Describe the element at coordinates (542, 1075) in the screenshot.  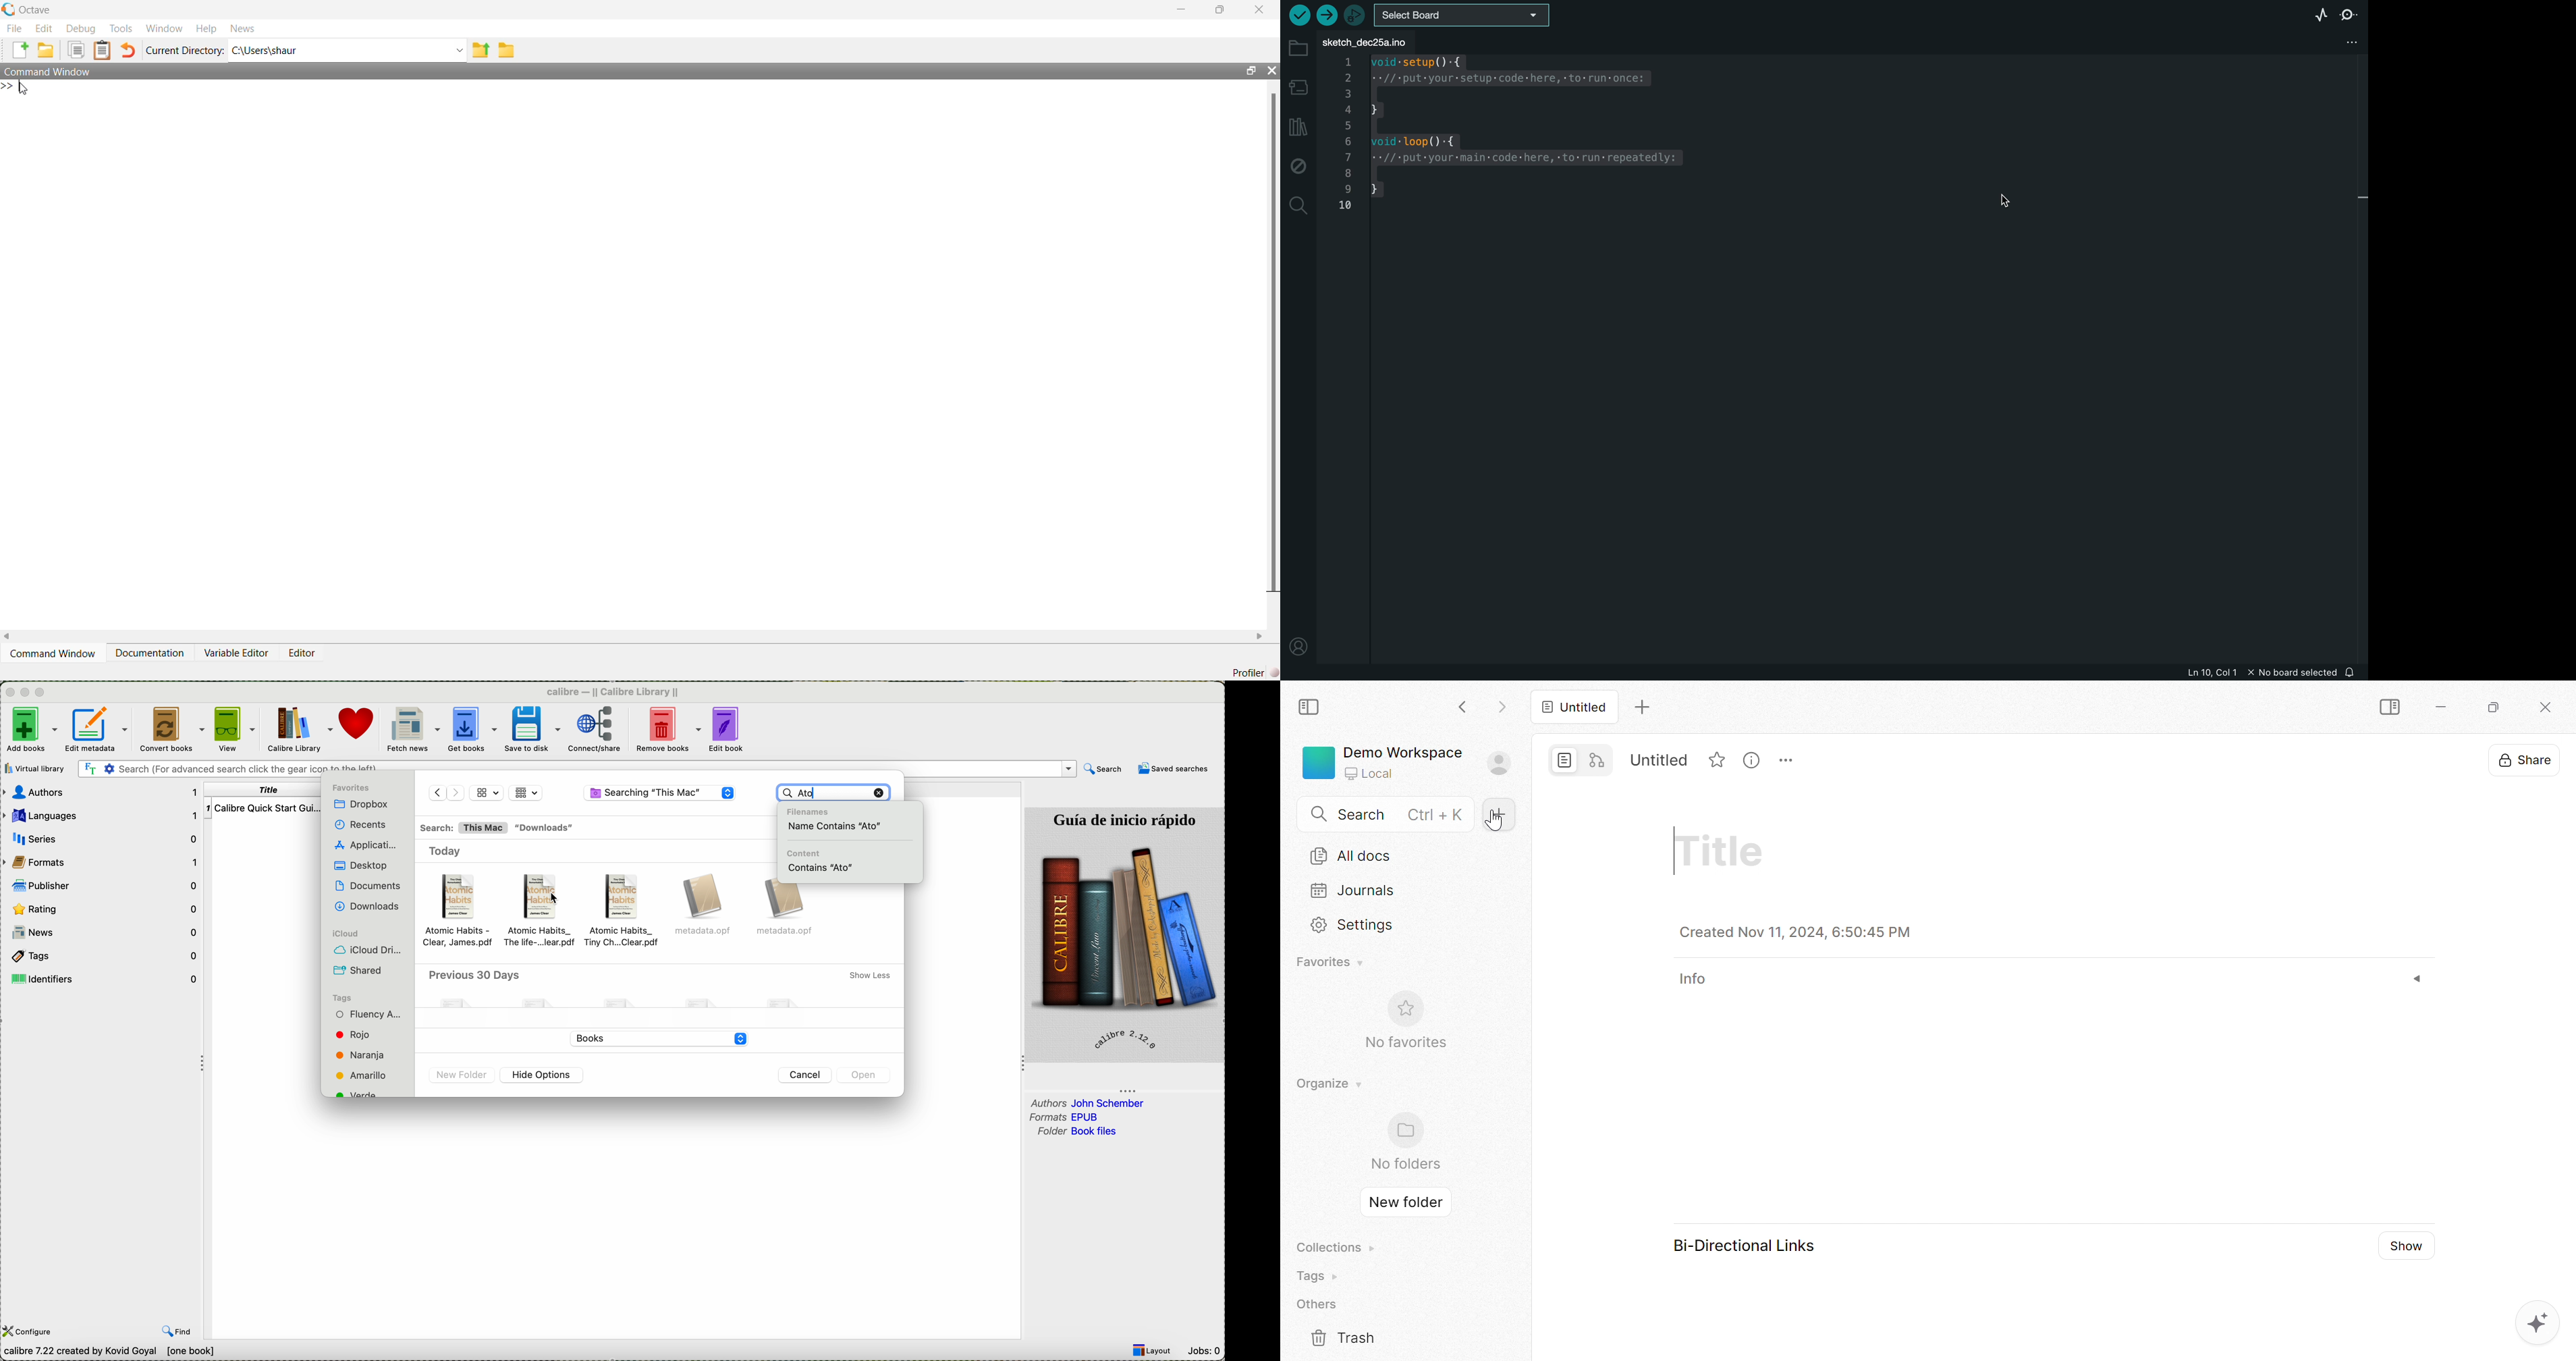
I see `hide options` at that location.